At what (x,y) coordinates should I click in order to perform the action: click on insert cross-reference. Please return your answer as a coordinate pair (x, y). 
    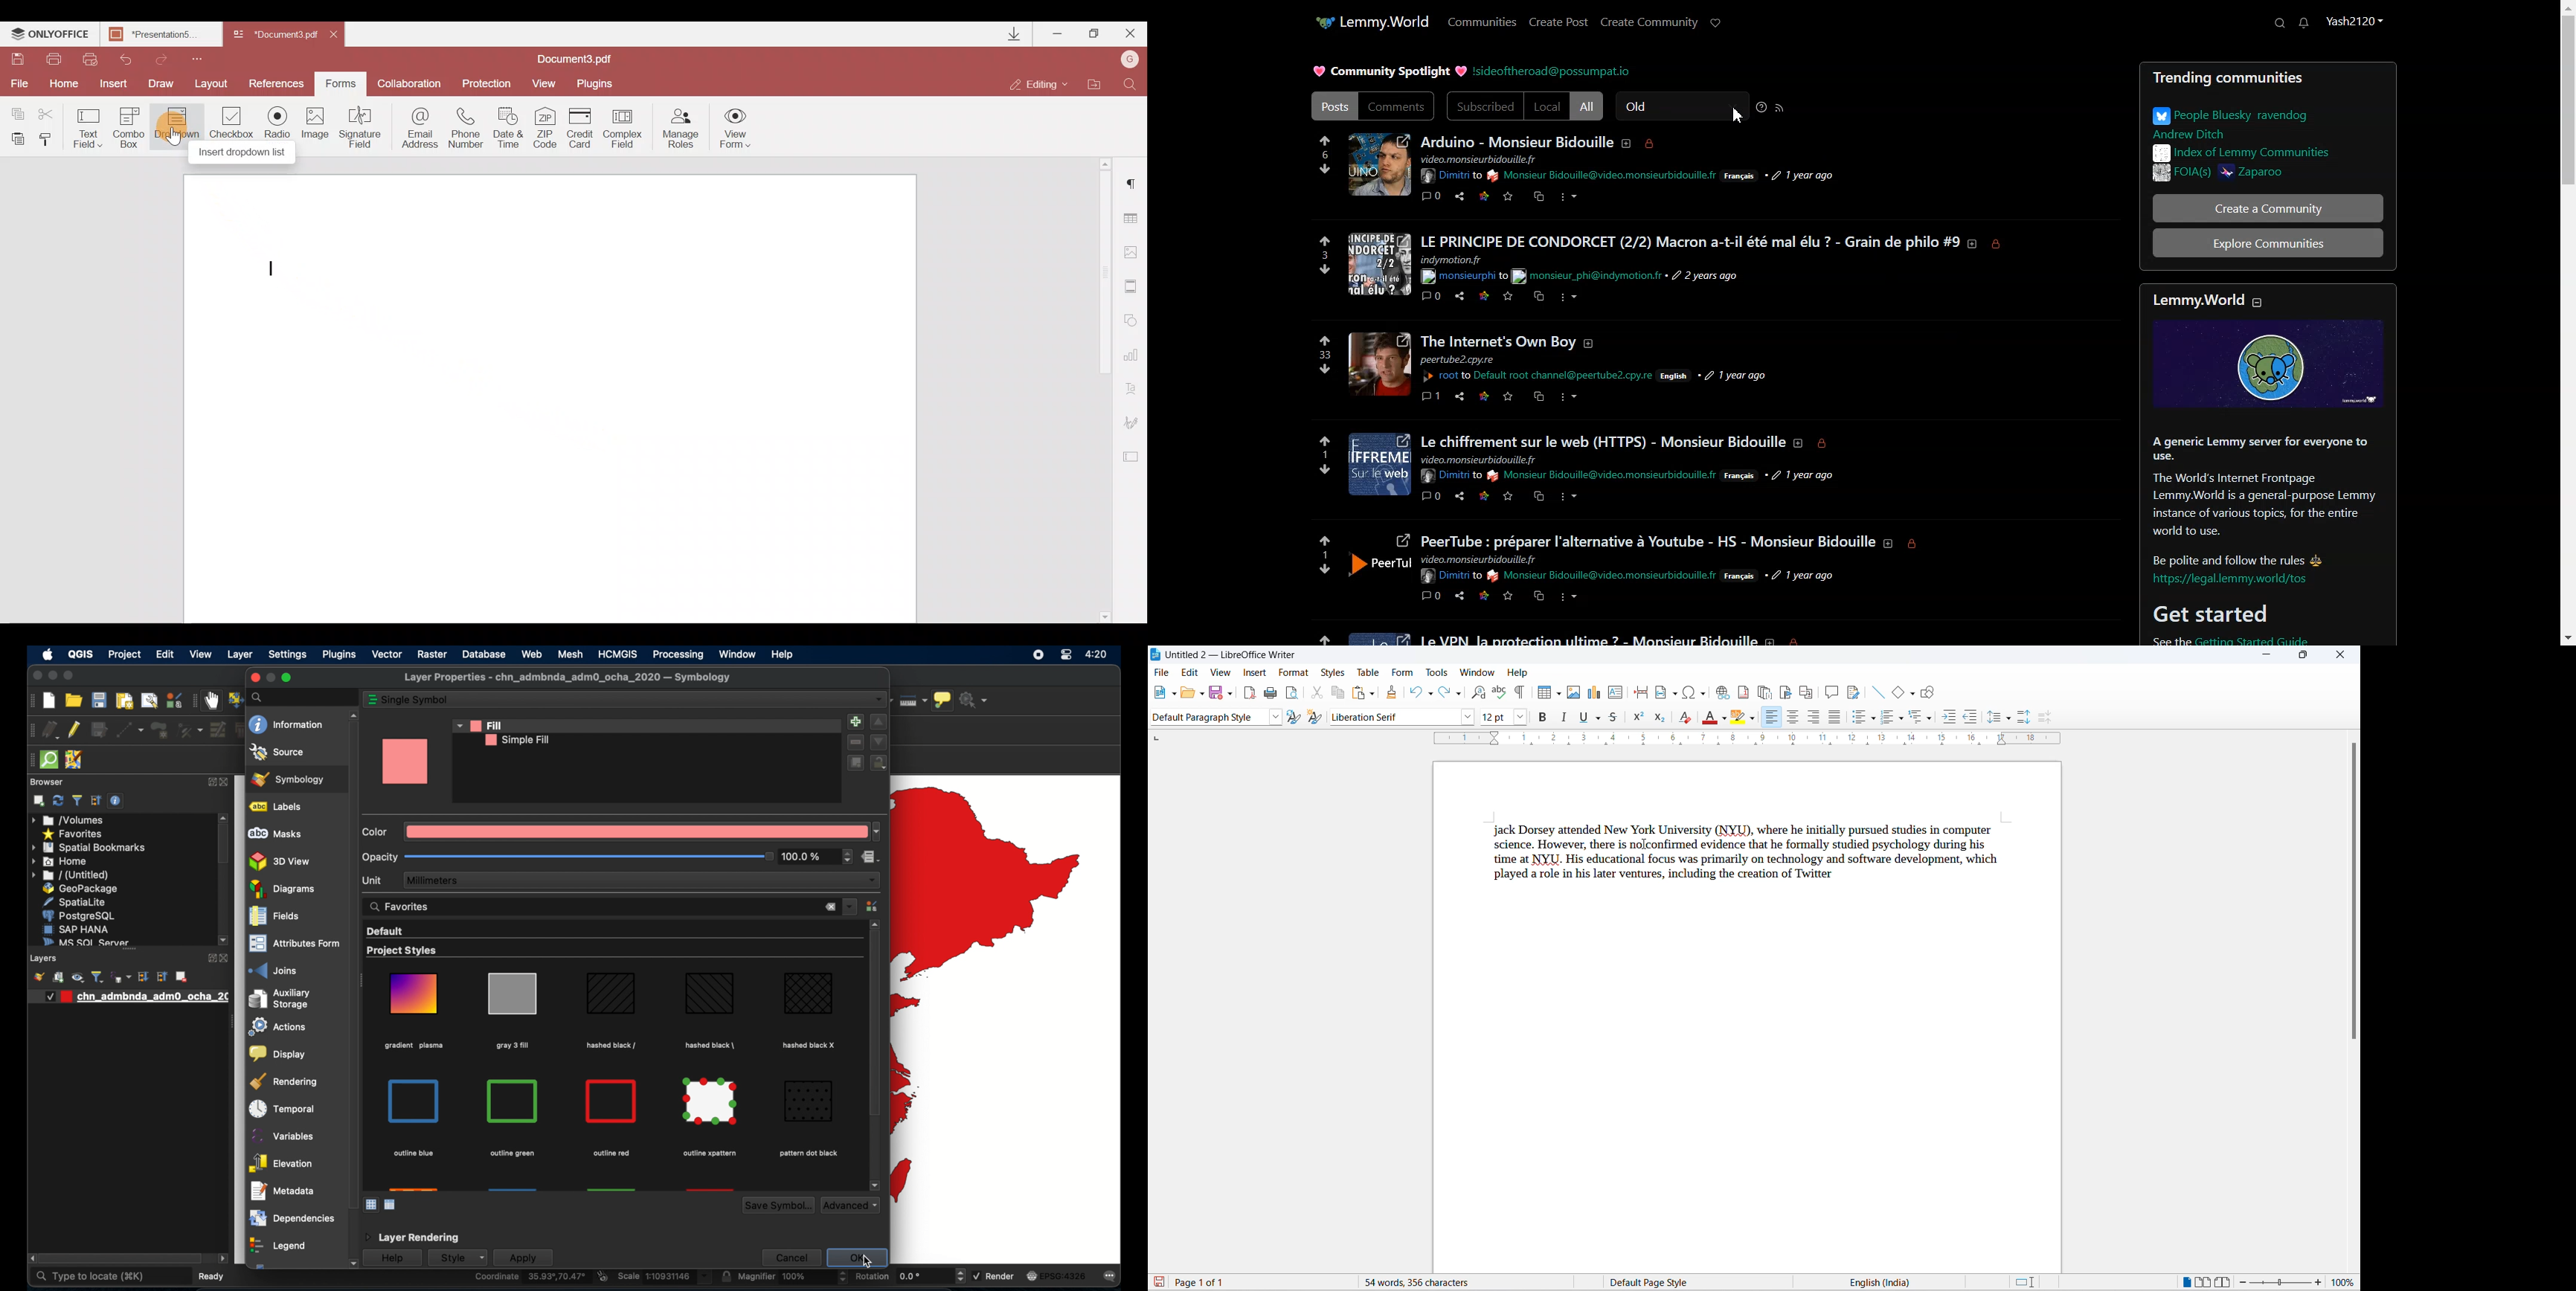
    Looking at the image, I should click on (1806, 692).